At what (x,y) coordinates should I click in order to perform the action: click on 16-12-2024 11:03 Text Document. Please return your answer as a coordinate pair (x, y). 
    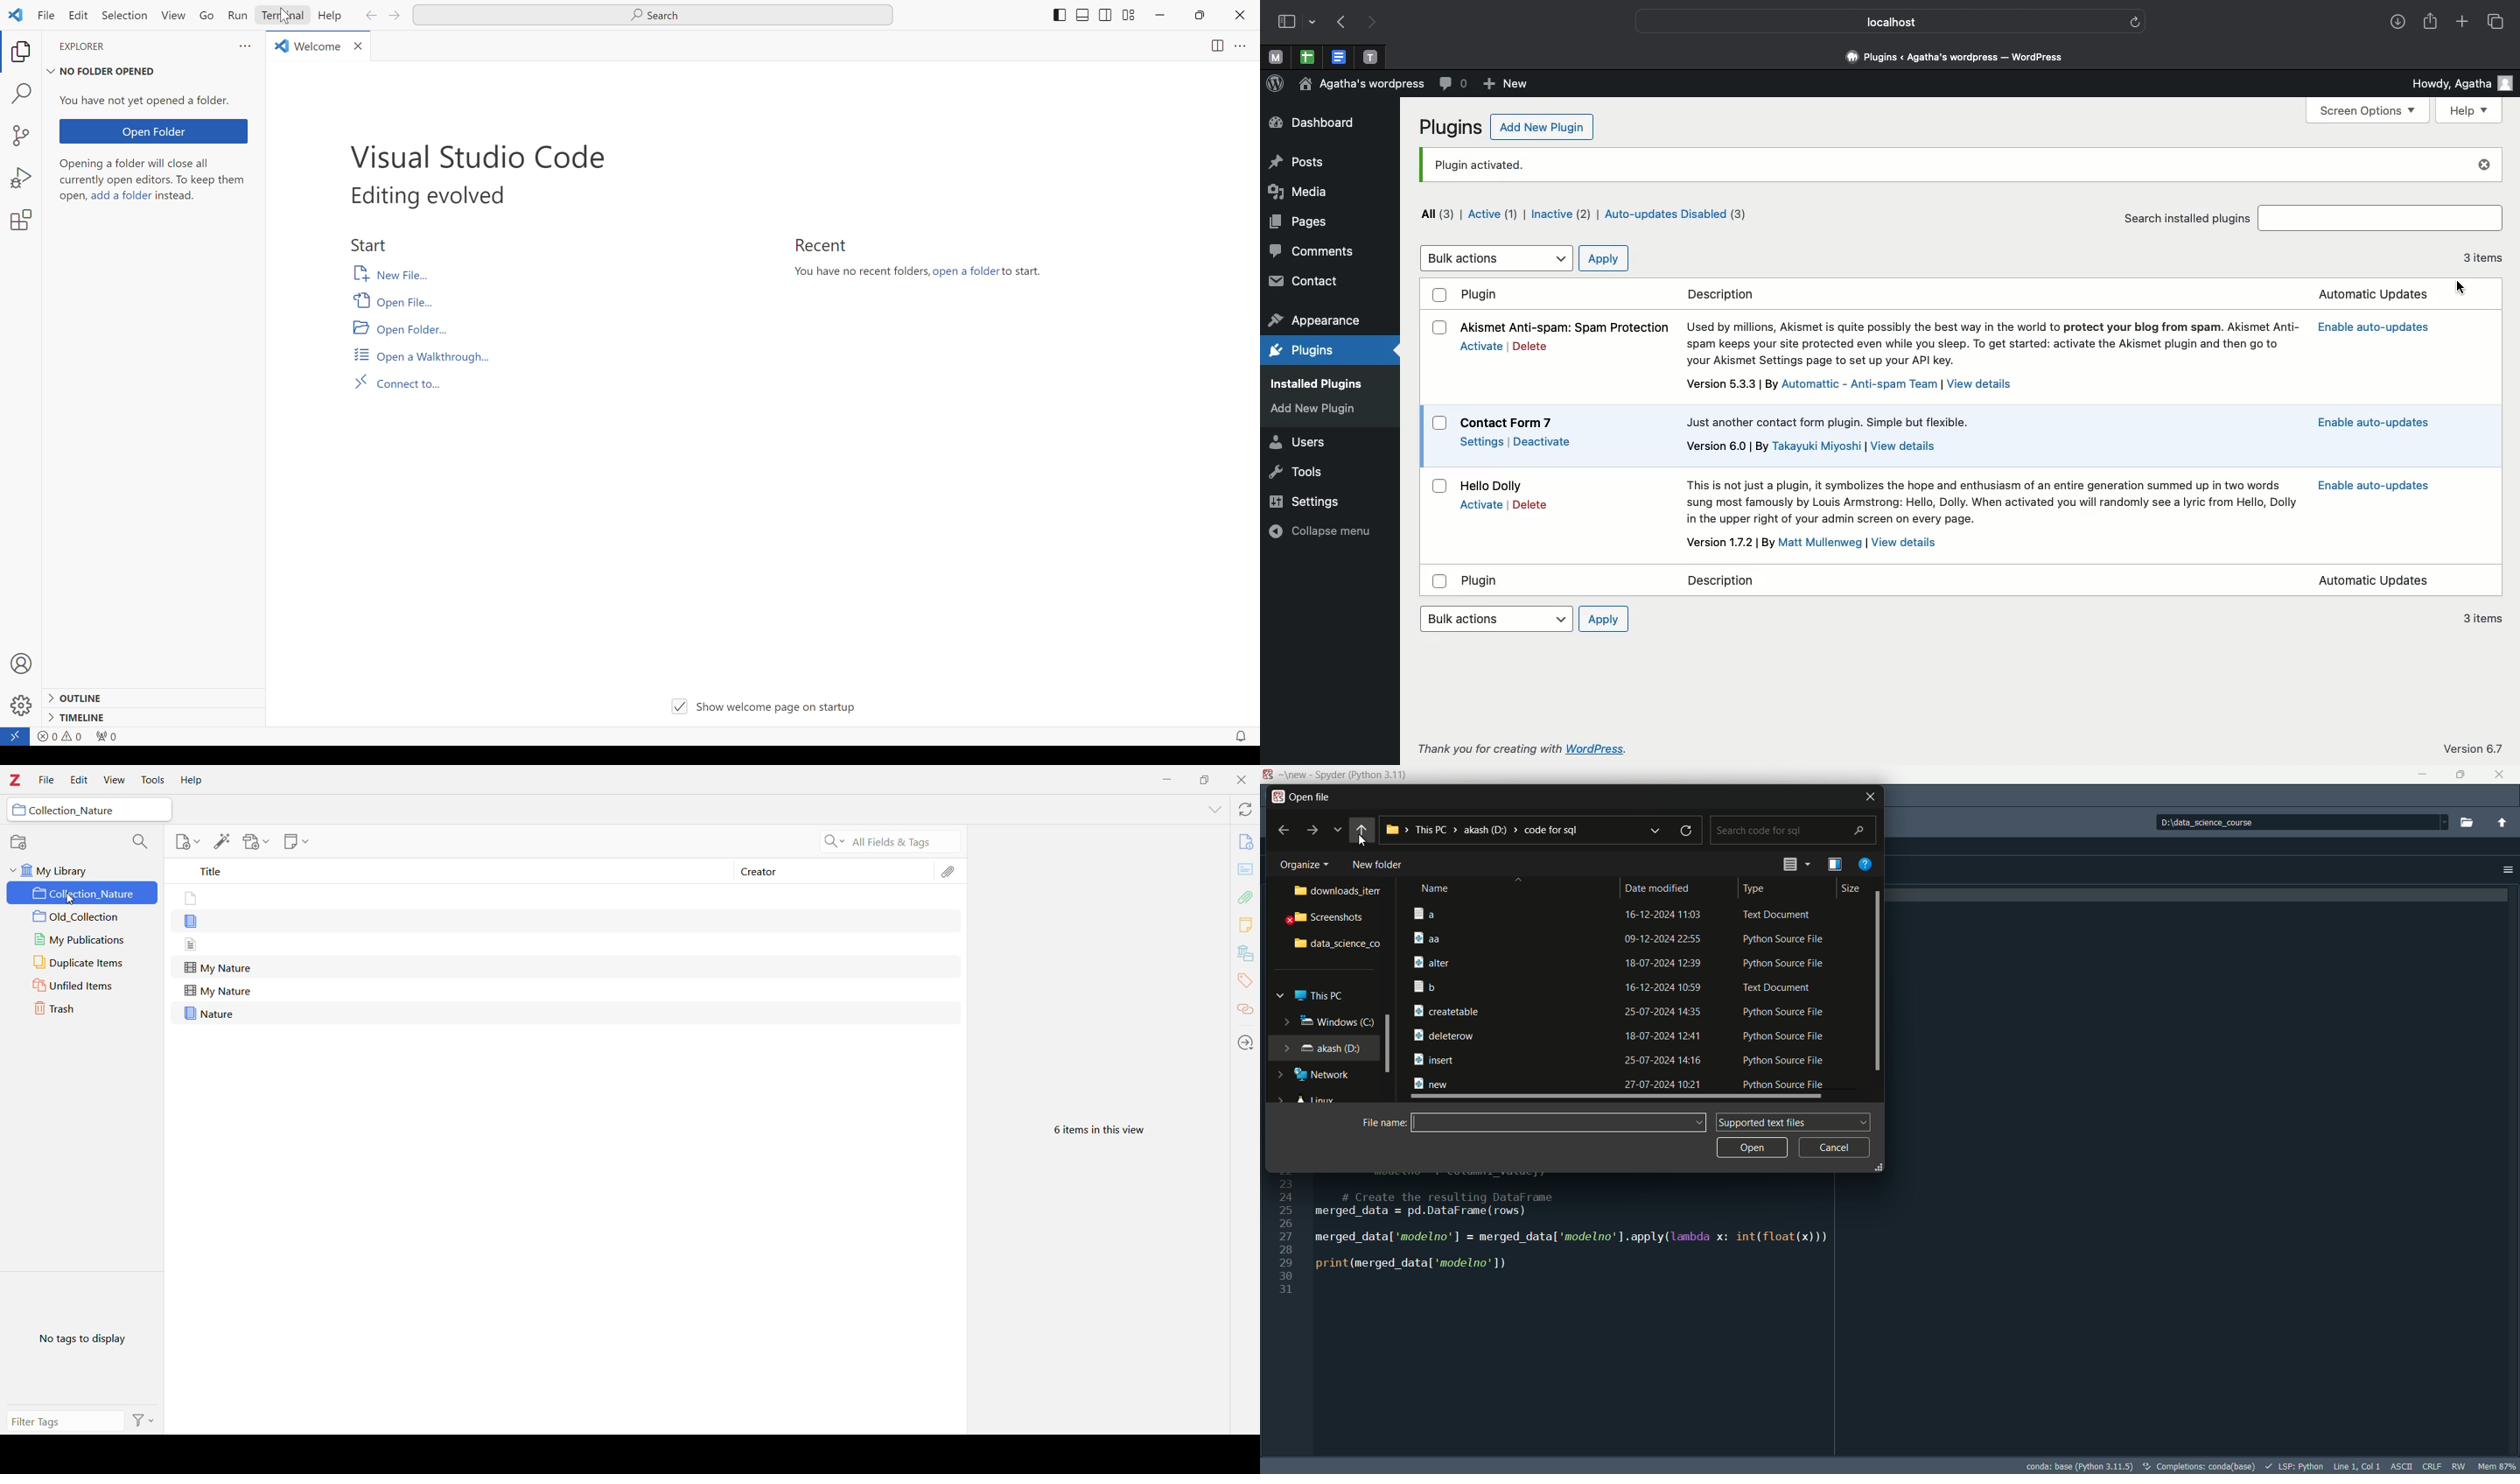
    Looking at the image, I should click on (1655, 917).